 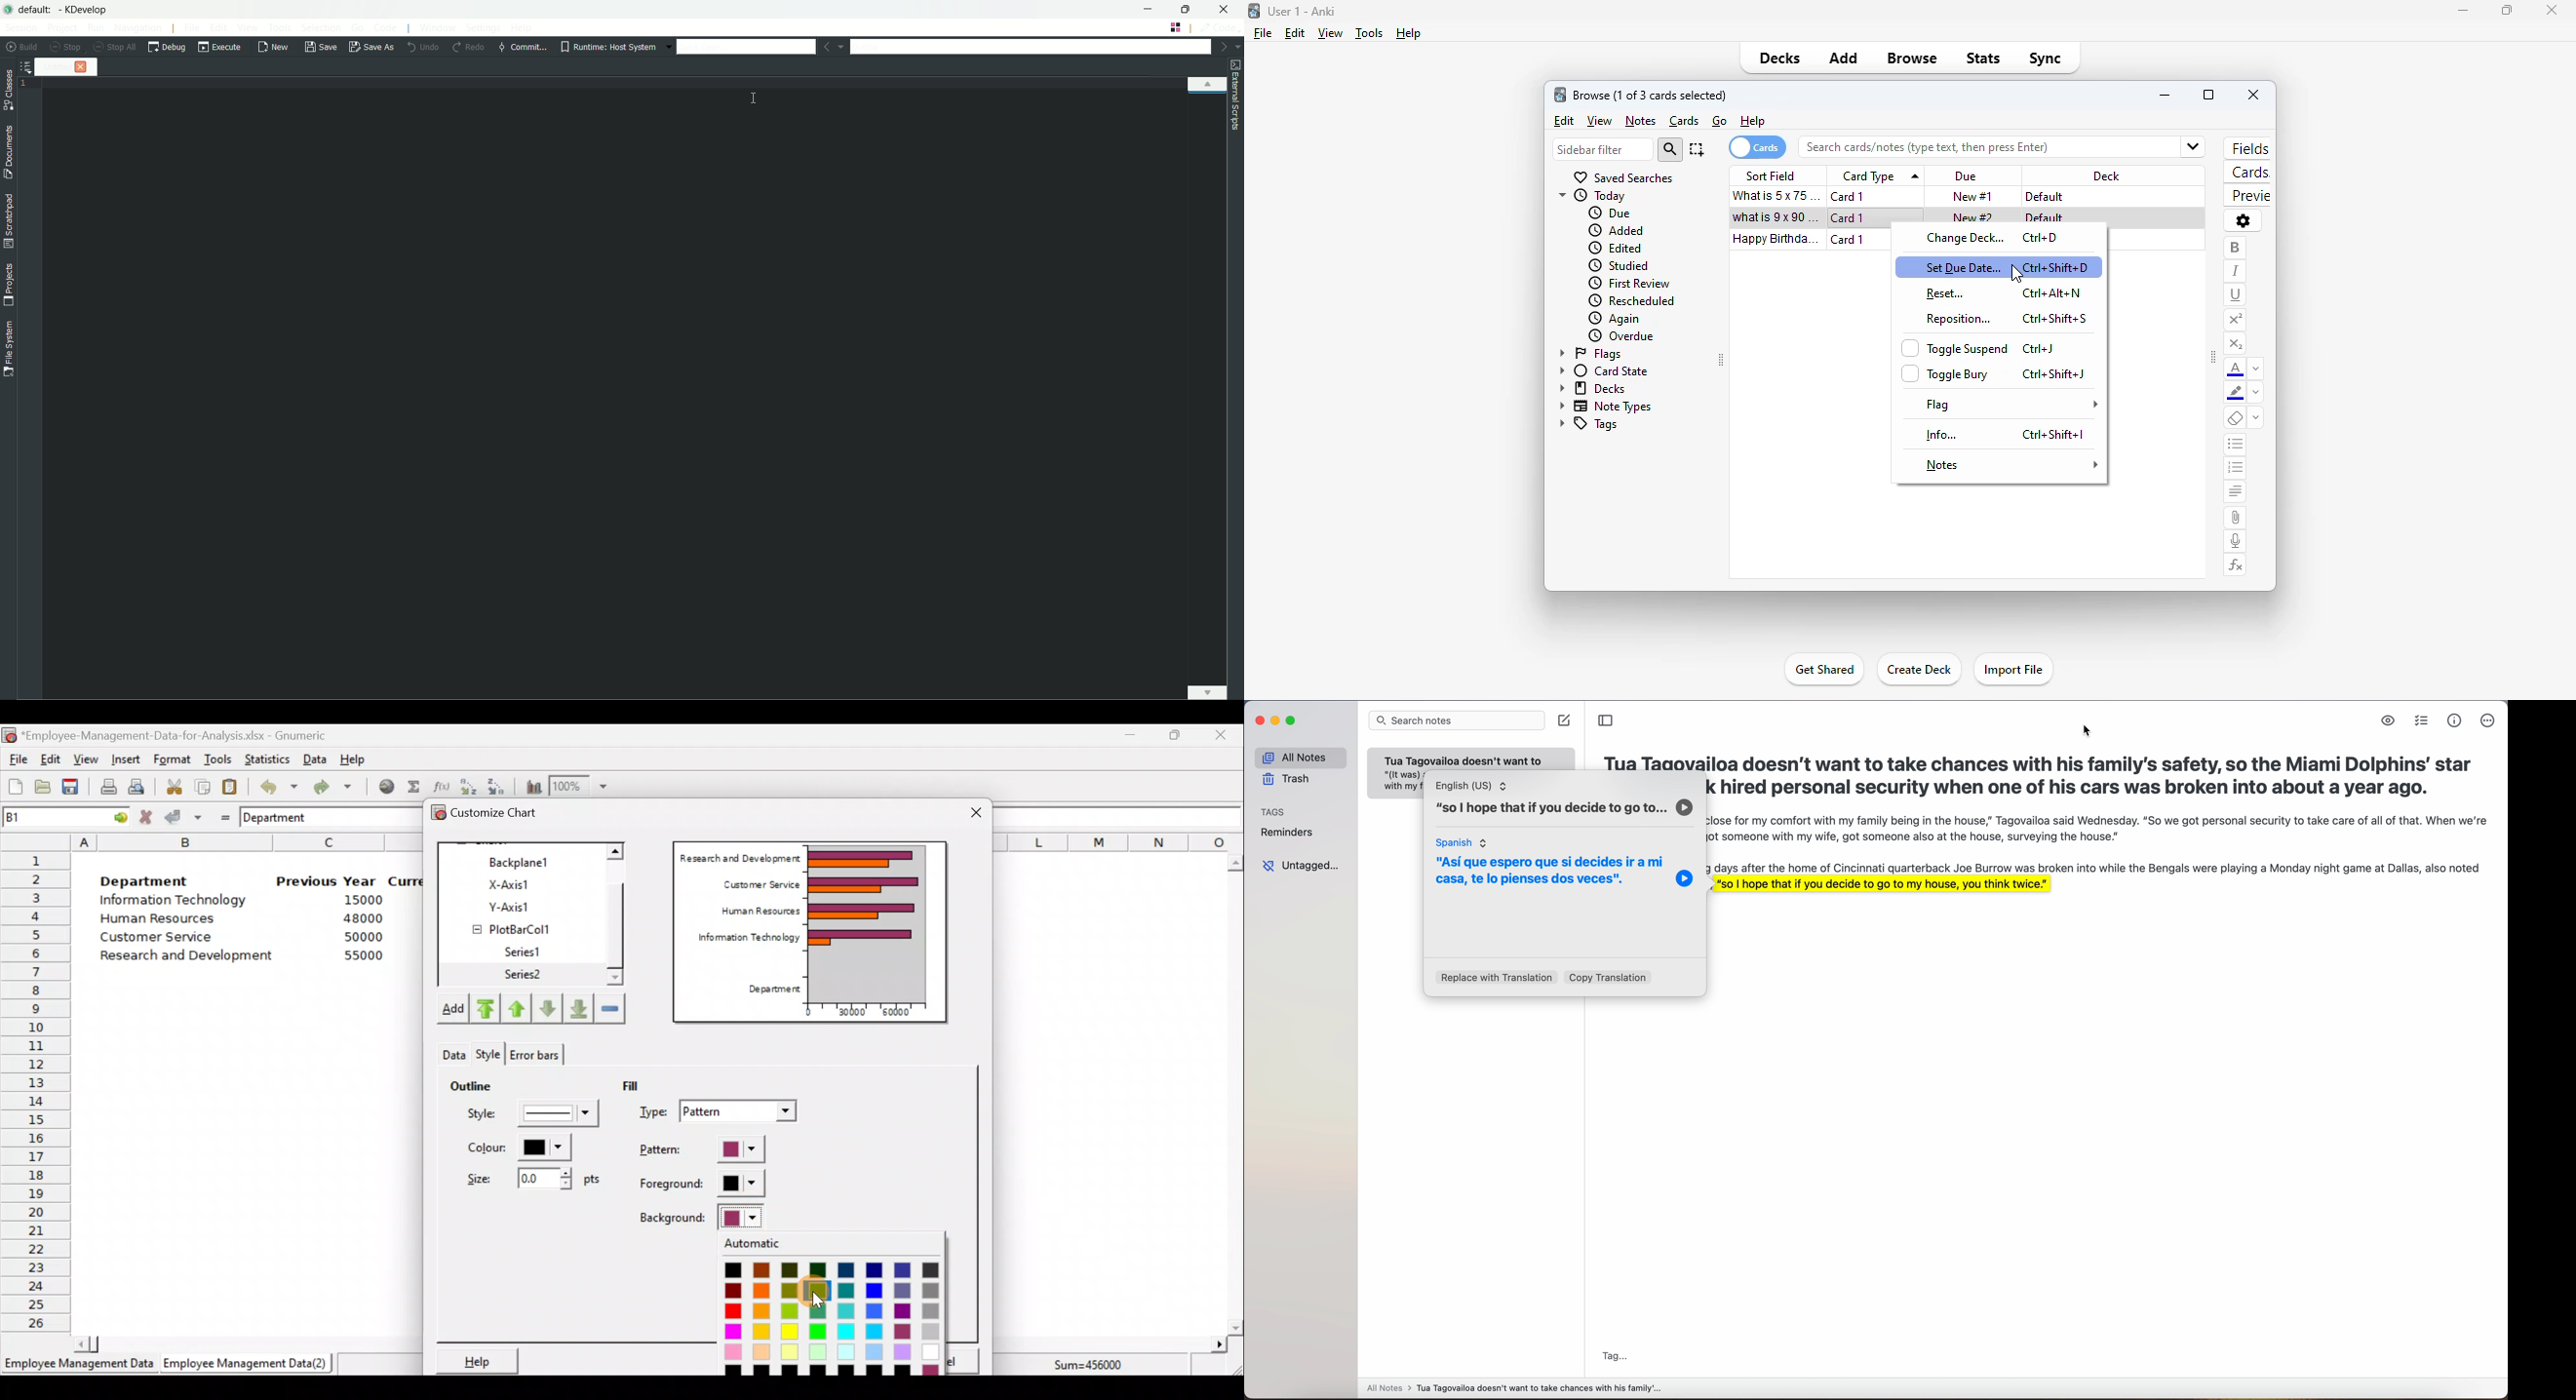 What do you see at coordinates (2256, 394) in the screenshot?
I see `remove color` at bounding box center [2256, 394].